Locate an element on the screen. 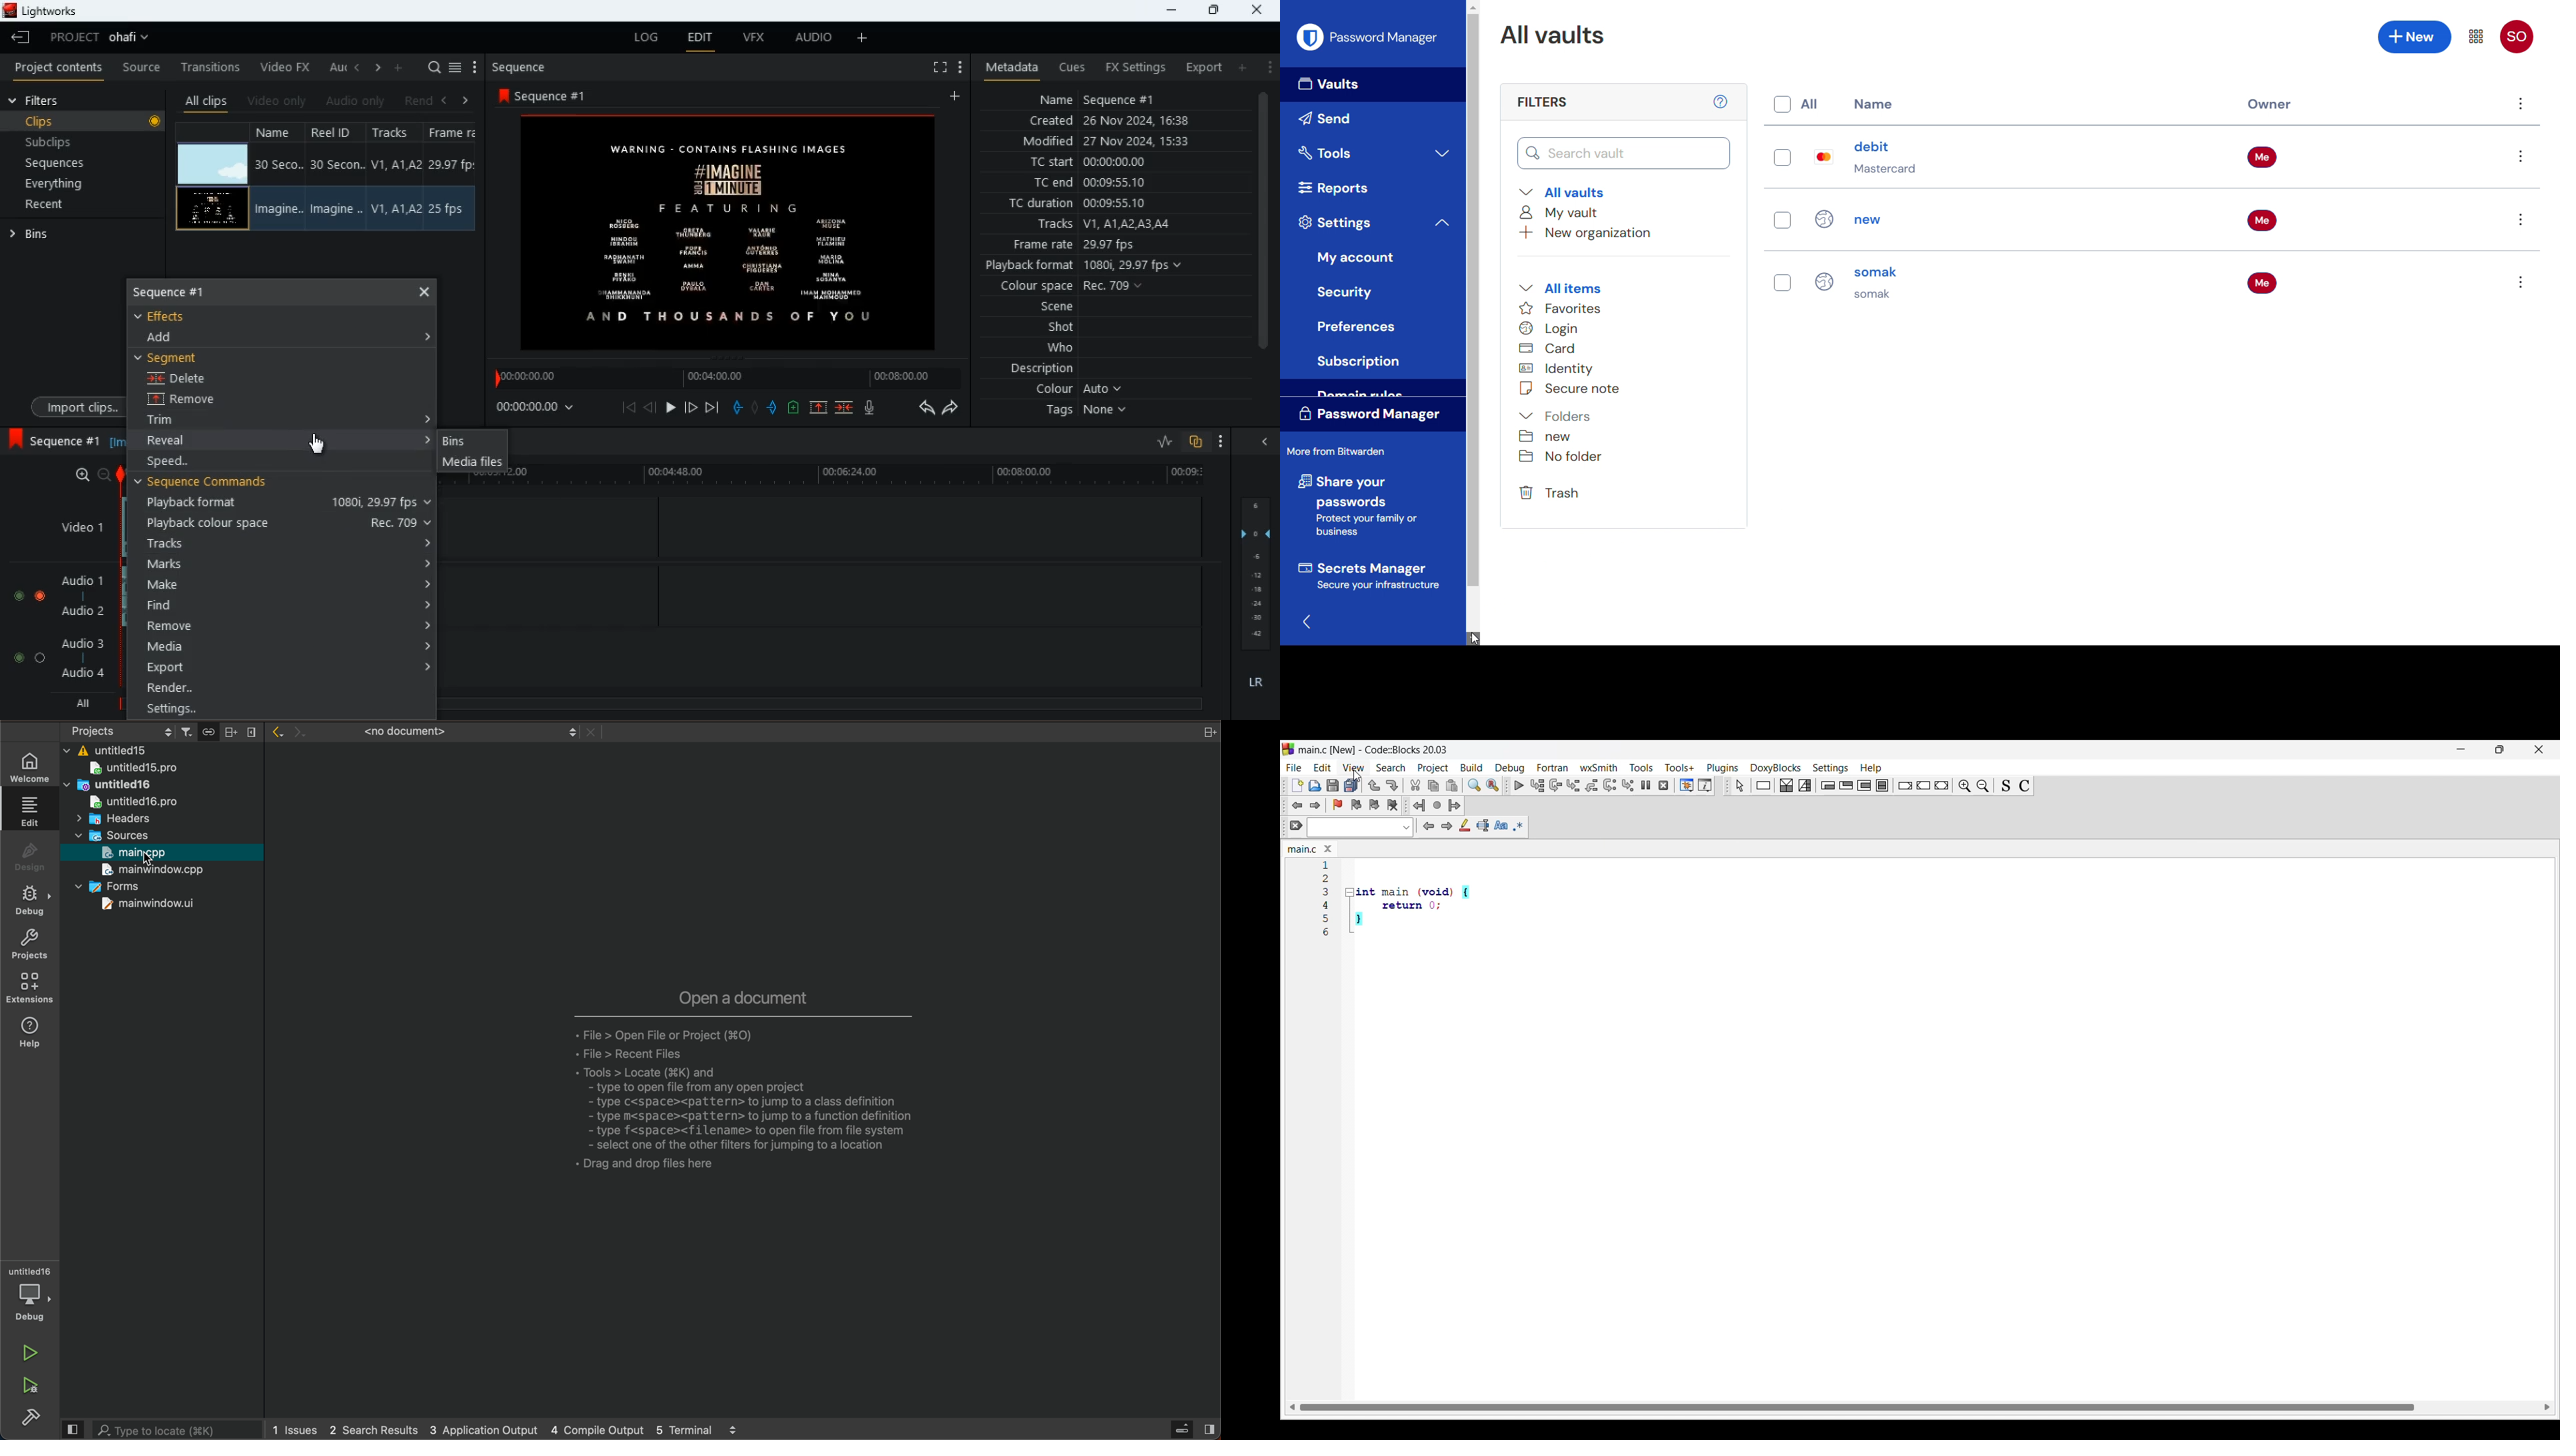 This screenshot has height=1456, width=2576. Decision is located at coordinates (1787, 785).